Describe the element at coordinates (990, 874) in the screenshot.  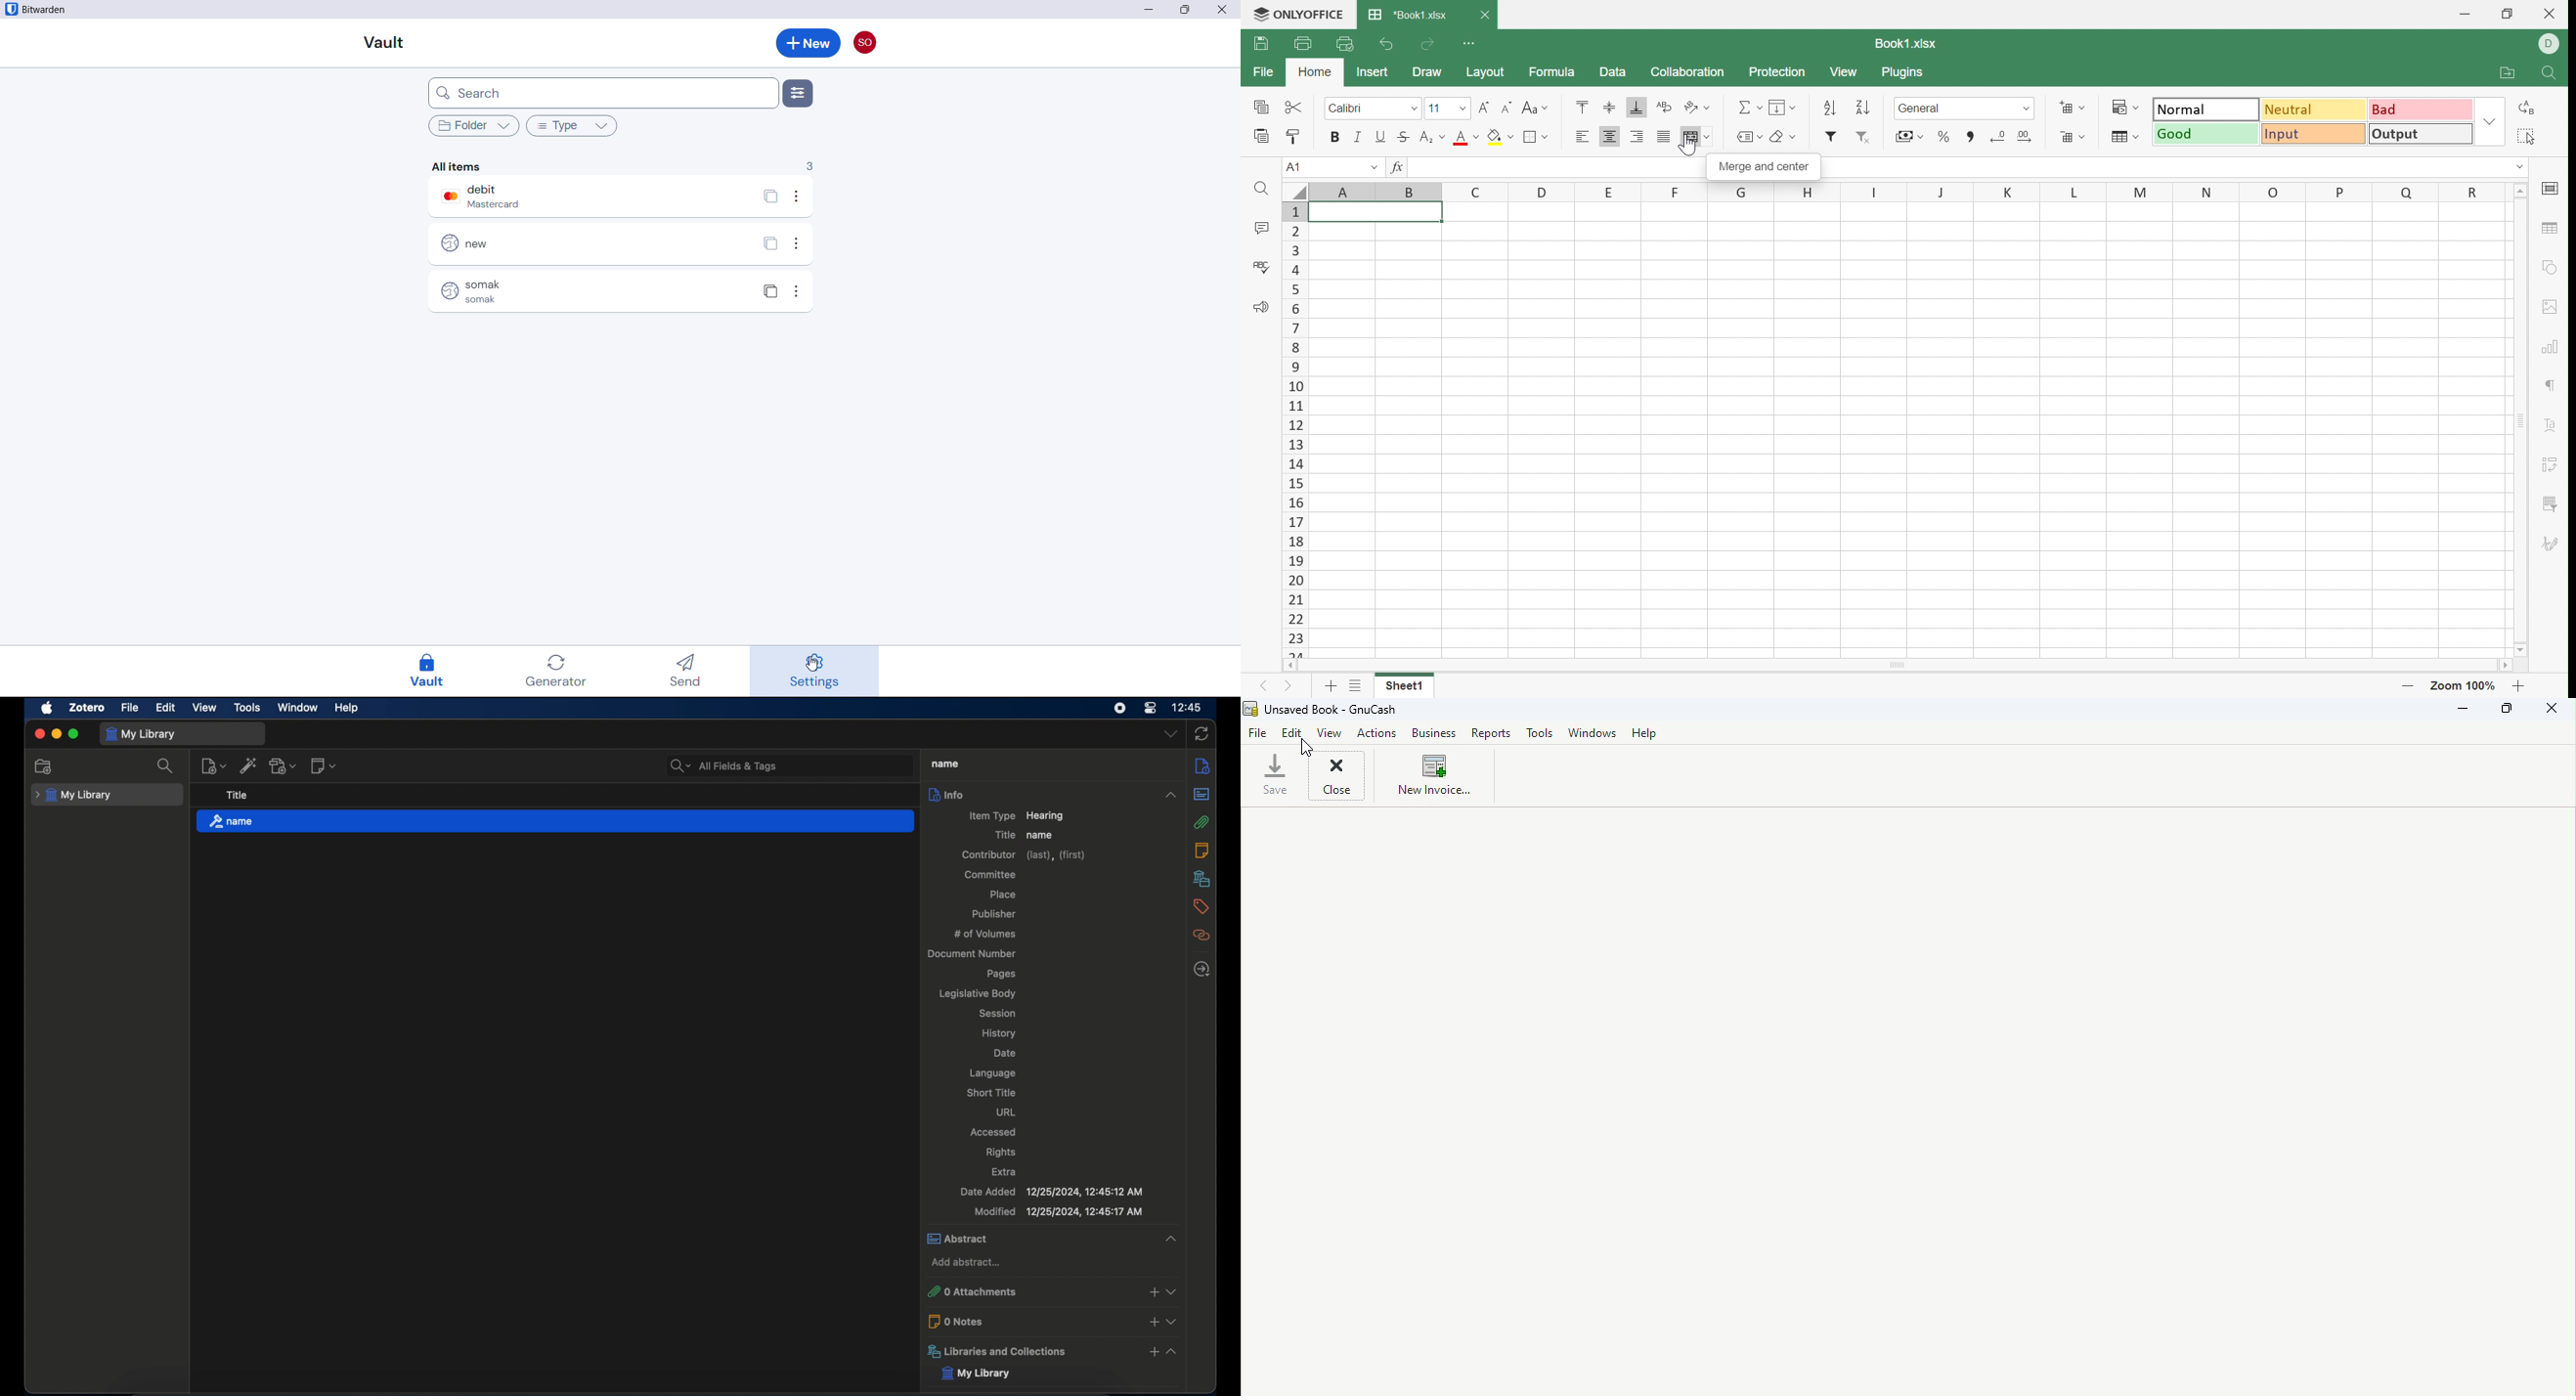
I see `committee` at that location.